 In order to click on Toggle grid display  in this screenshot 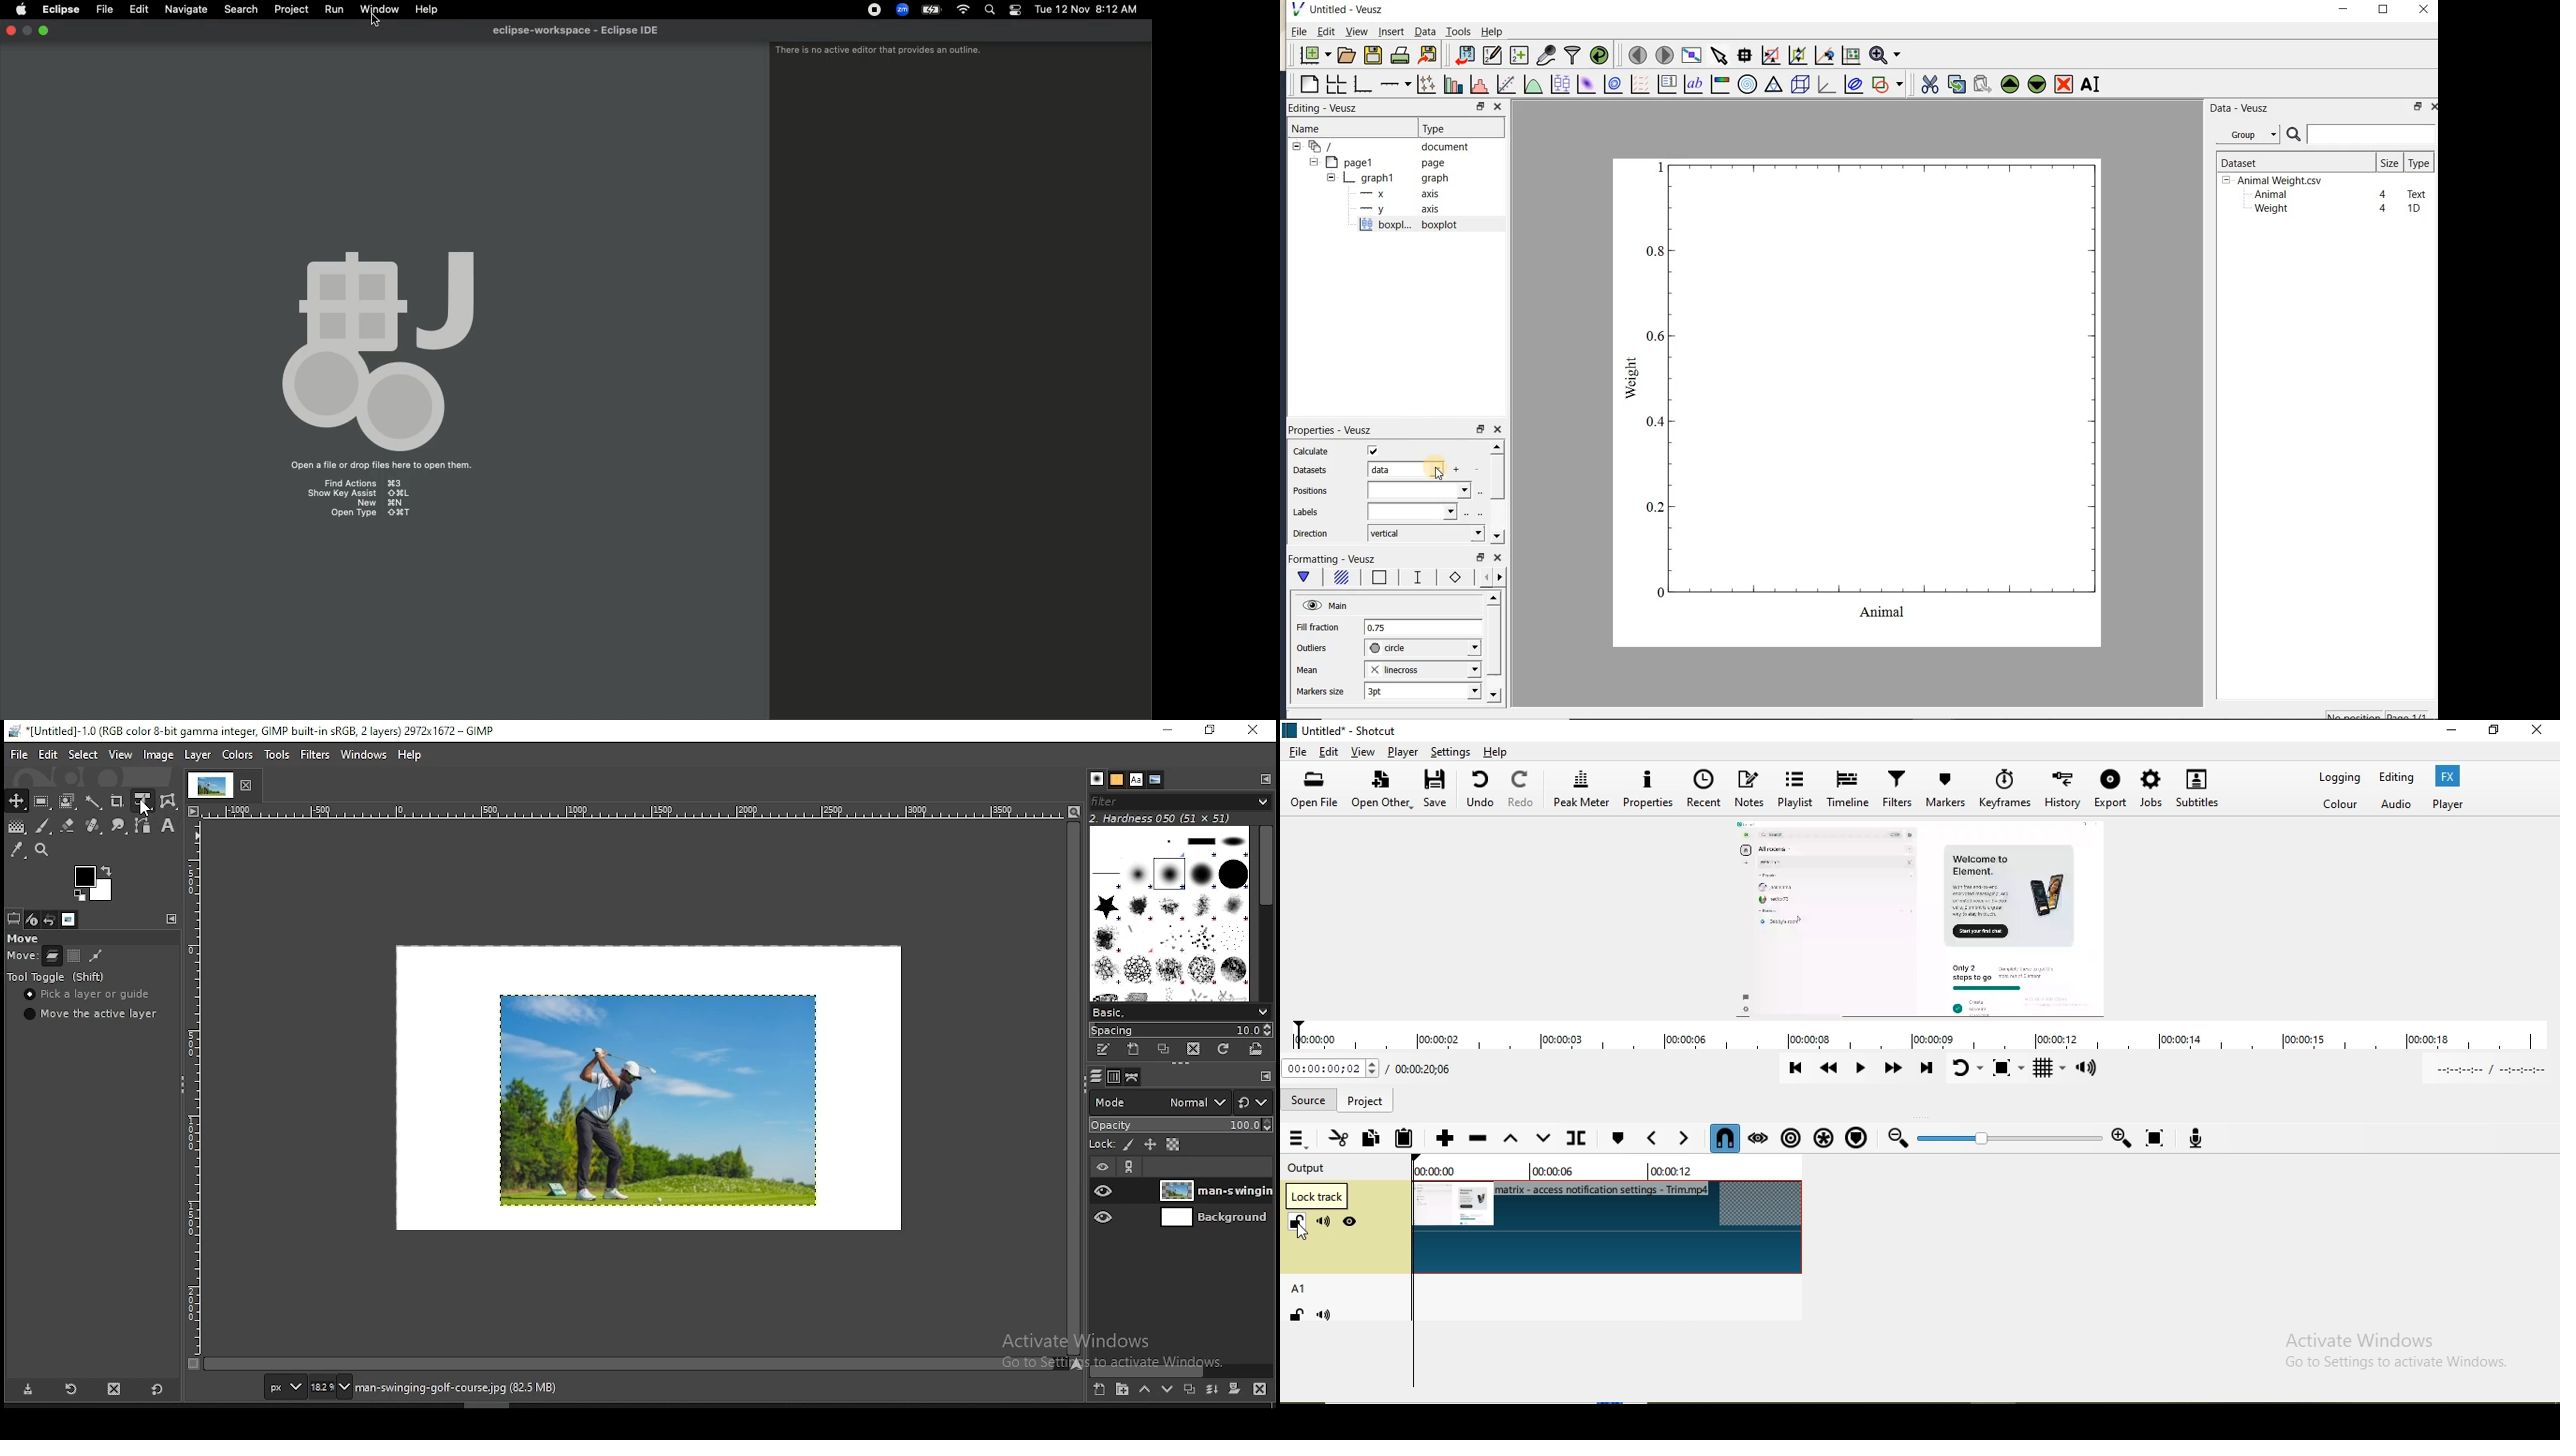, I will do `click(2050, 1070)`.